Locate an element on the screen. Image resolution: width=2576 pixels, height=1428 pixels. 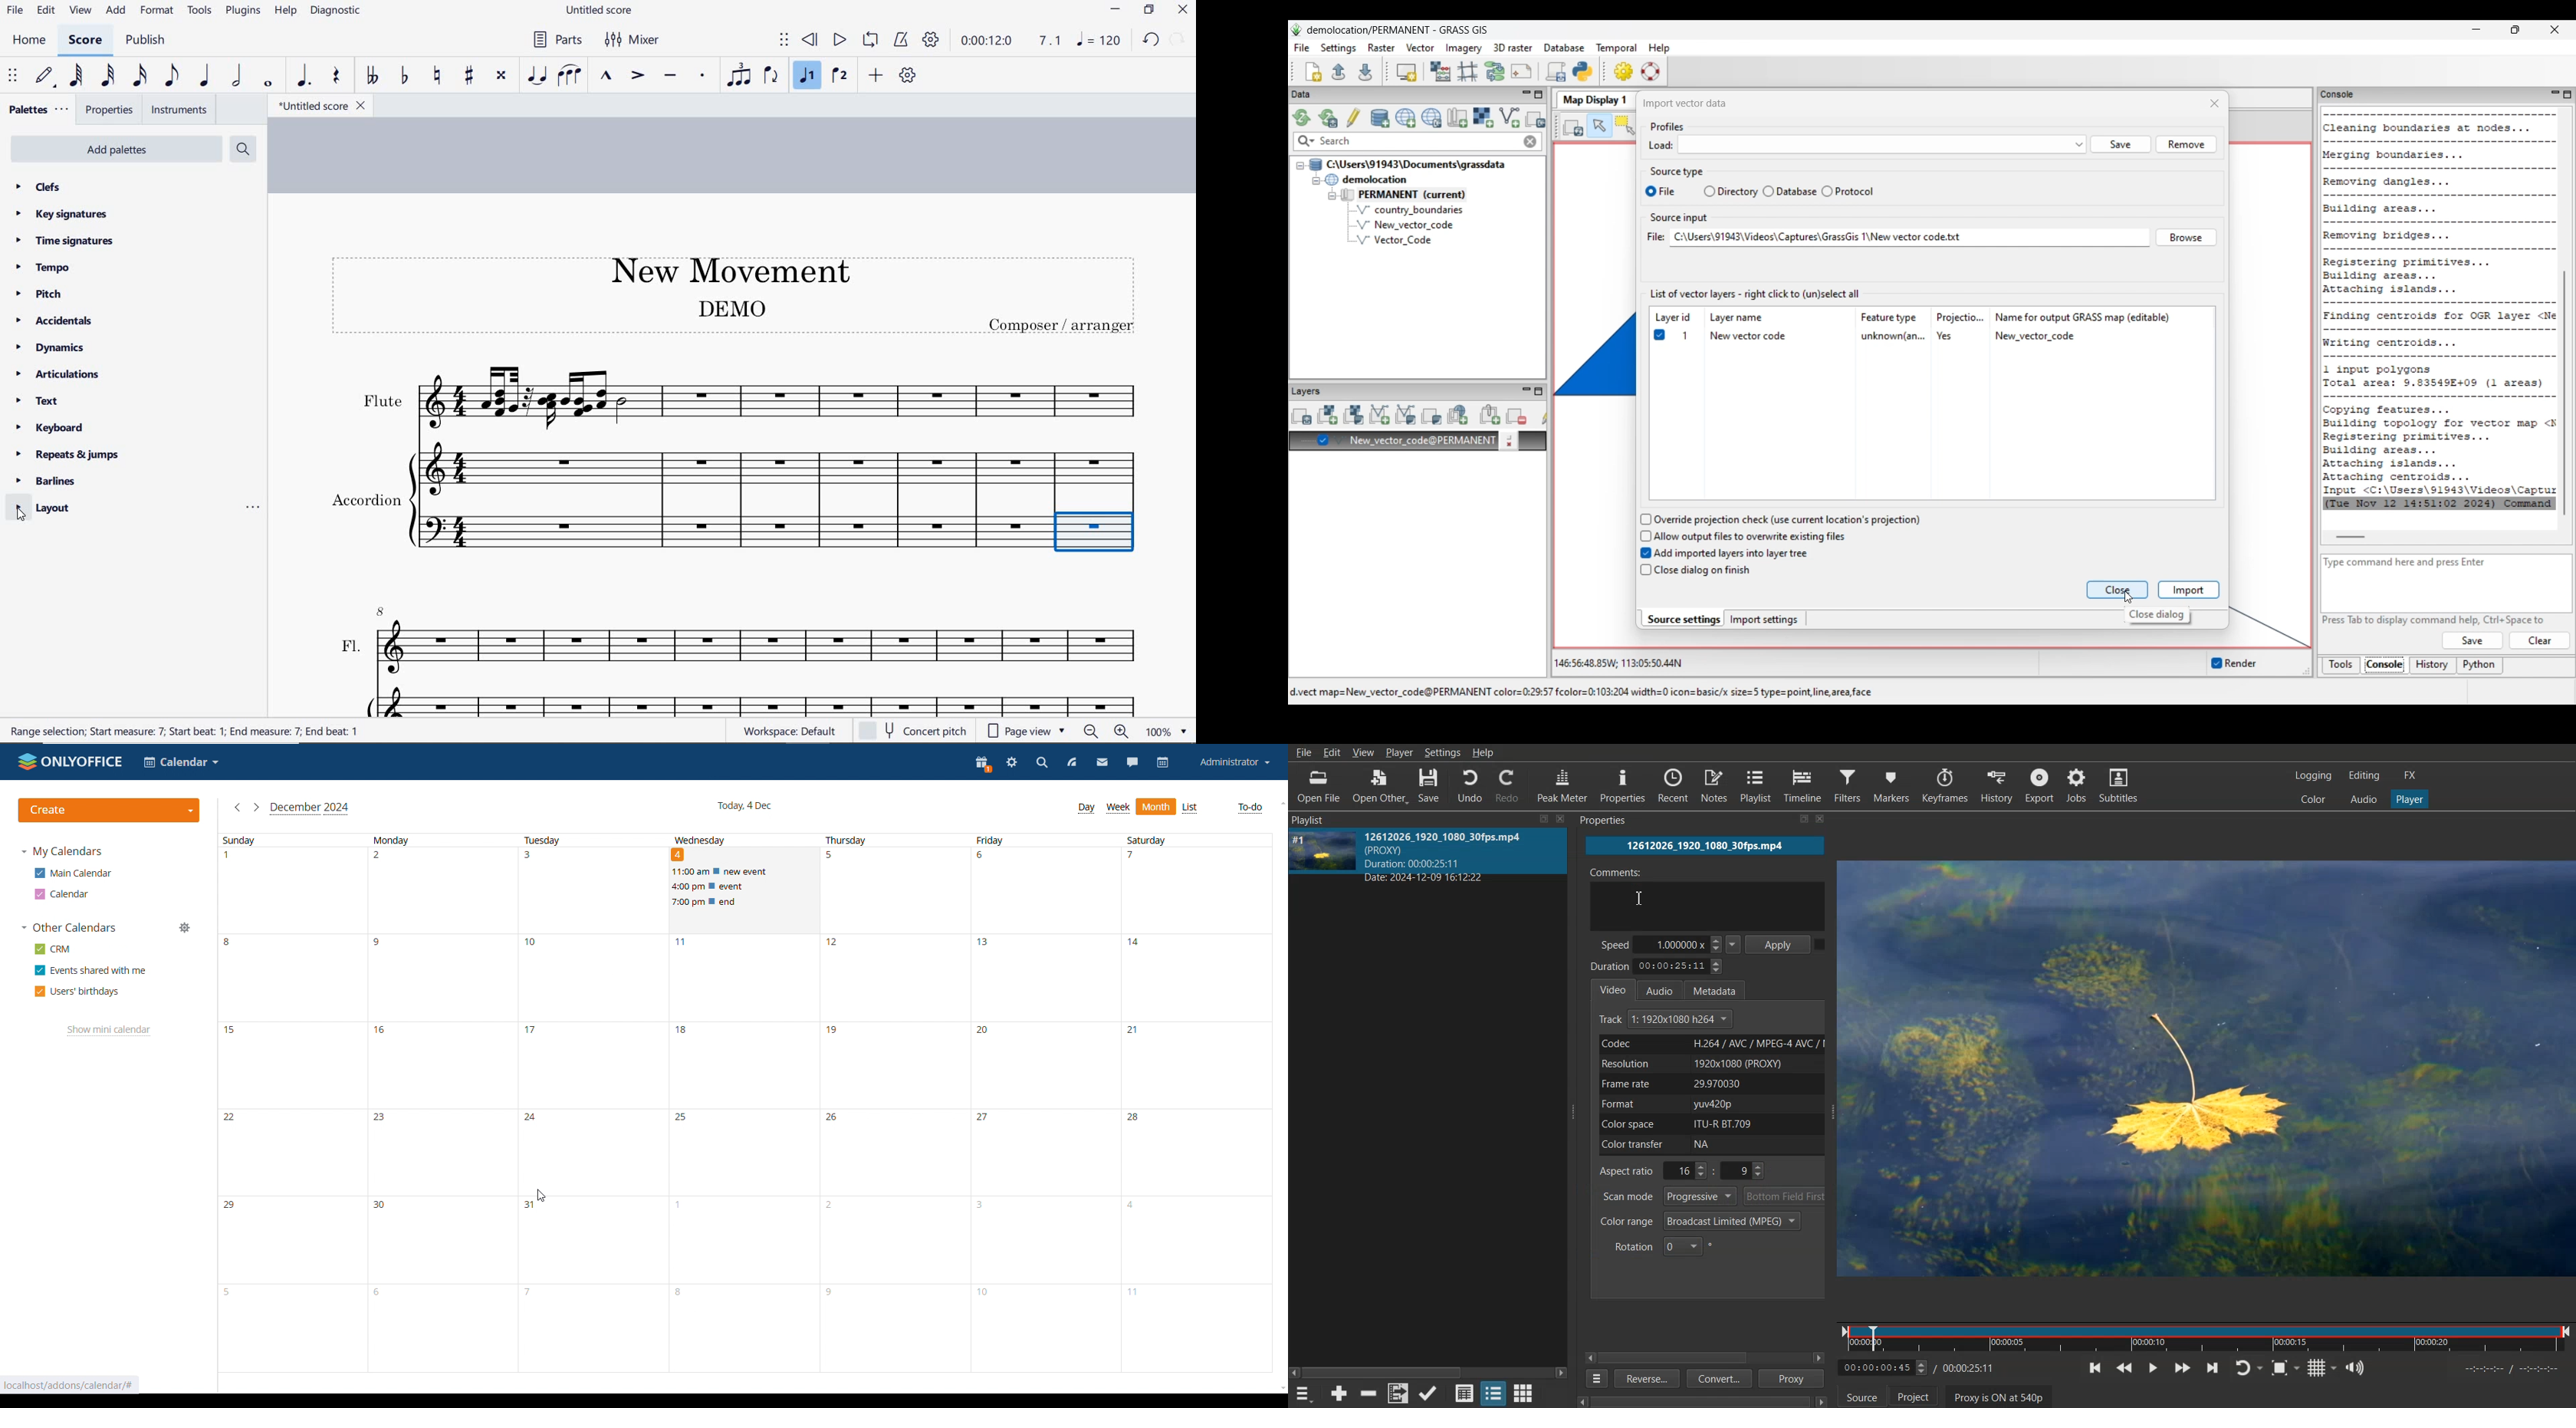
Video is located at coordinates (1613, 989).